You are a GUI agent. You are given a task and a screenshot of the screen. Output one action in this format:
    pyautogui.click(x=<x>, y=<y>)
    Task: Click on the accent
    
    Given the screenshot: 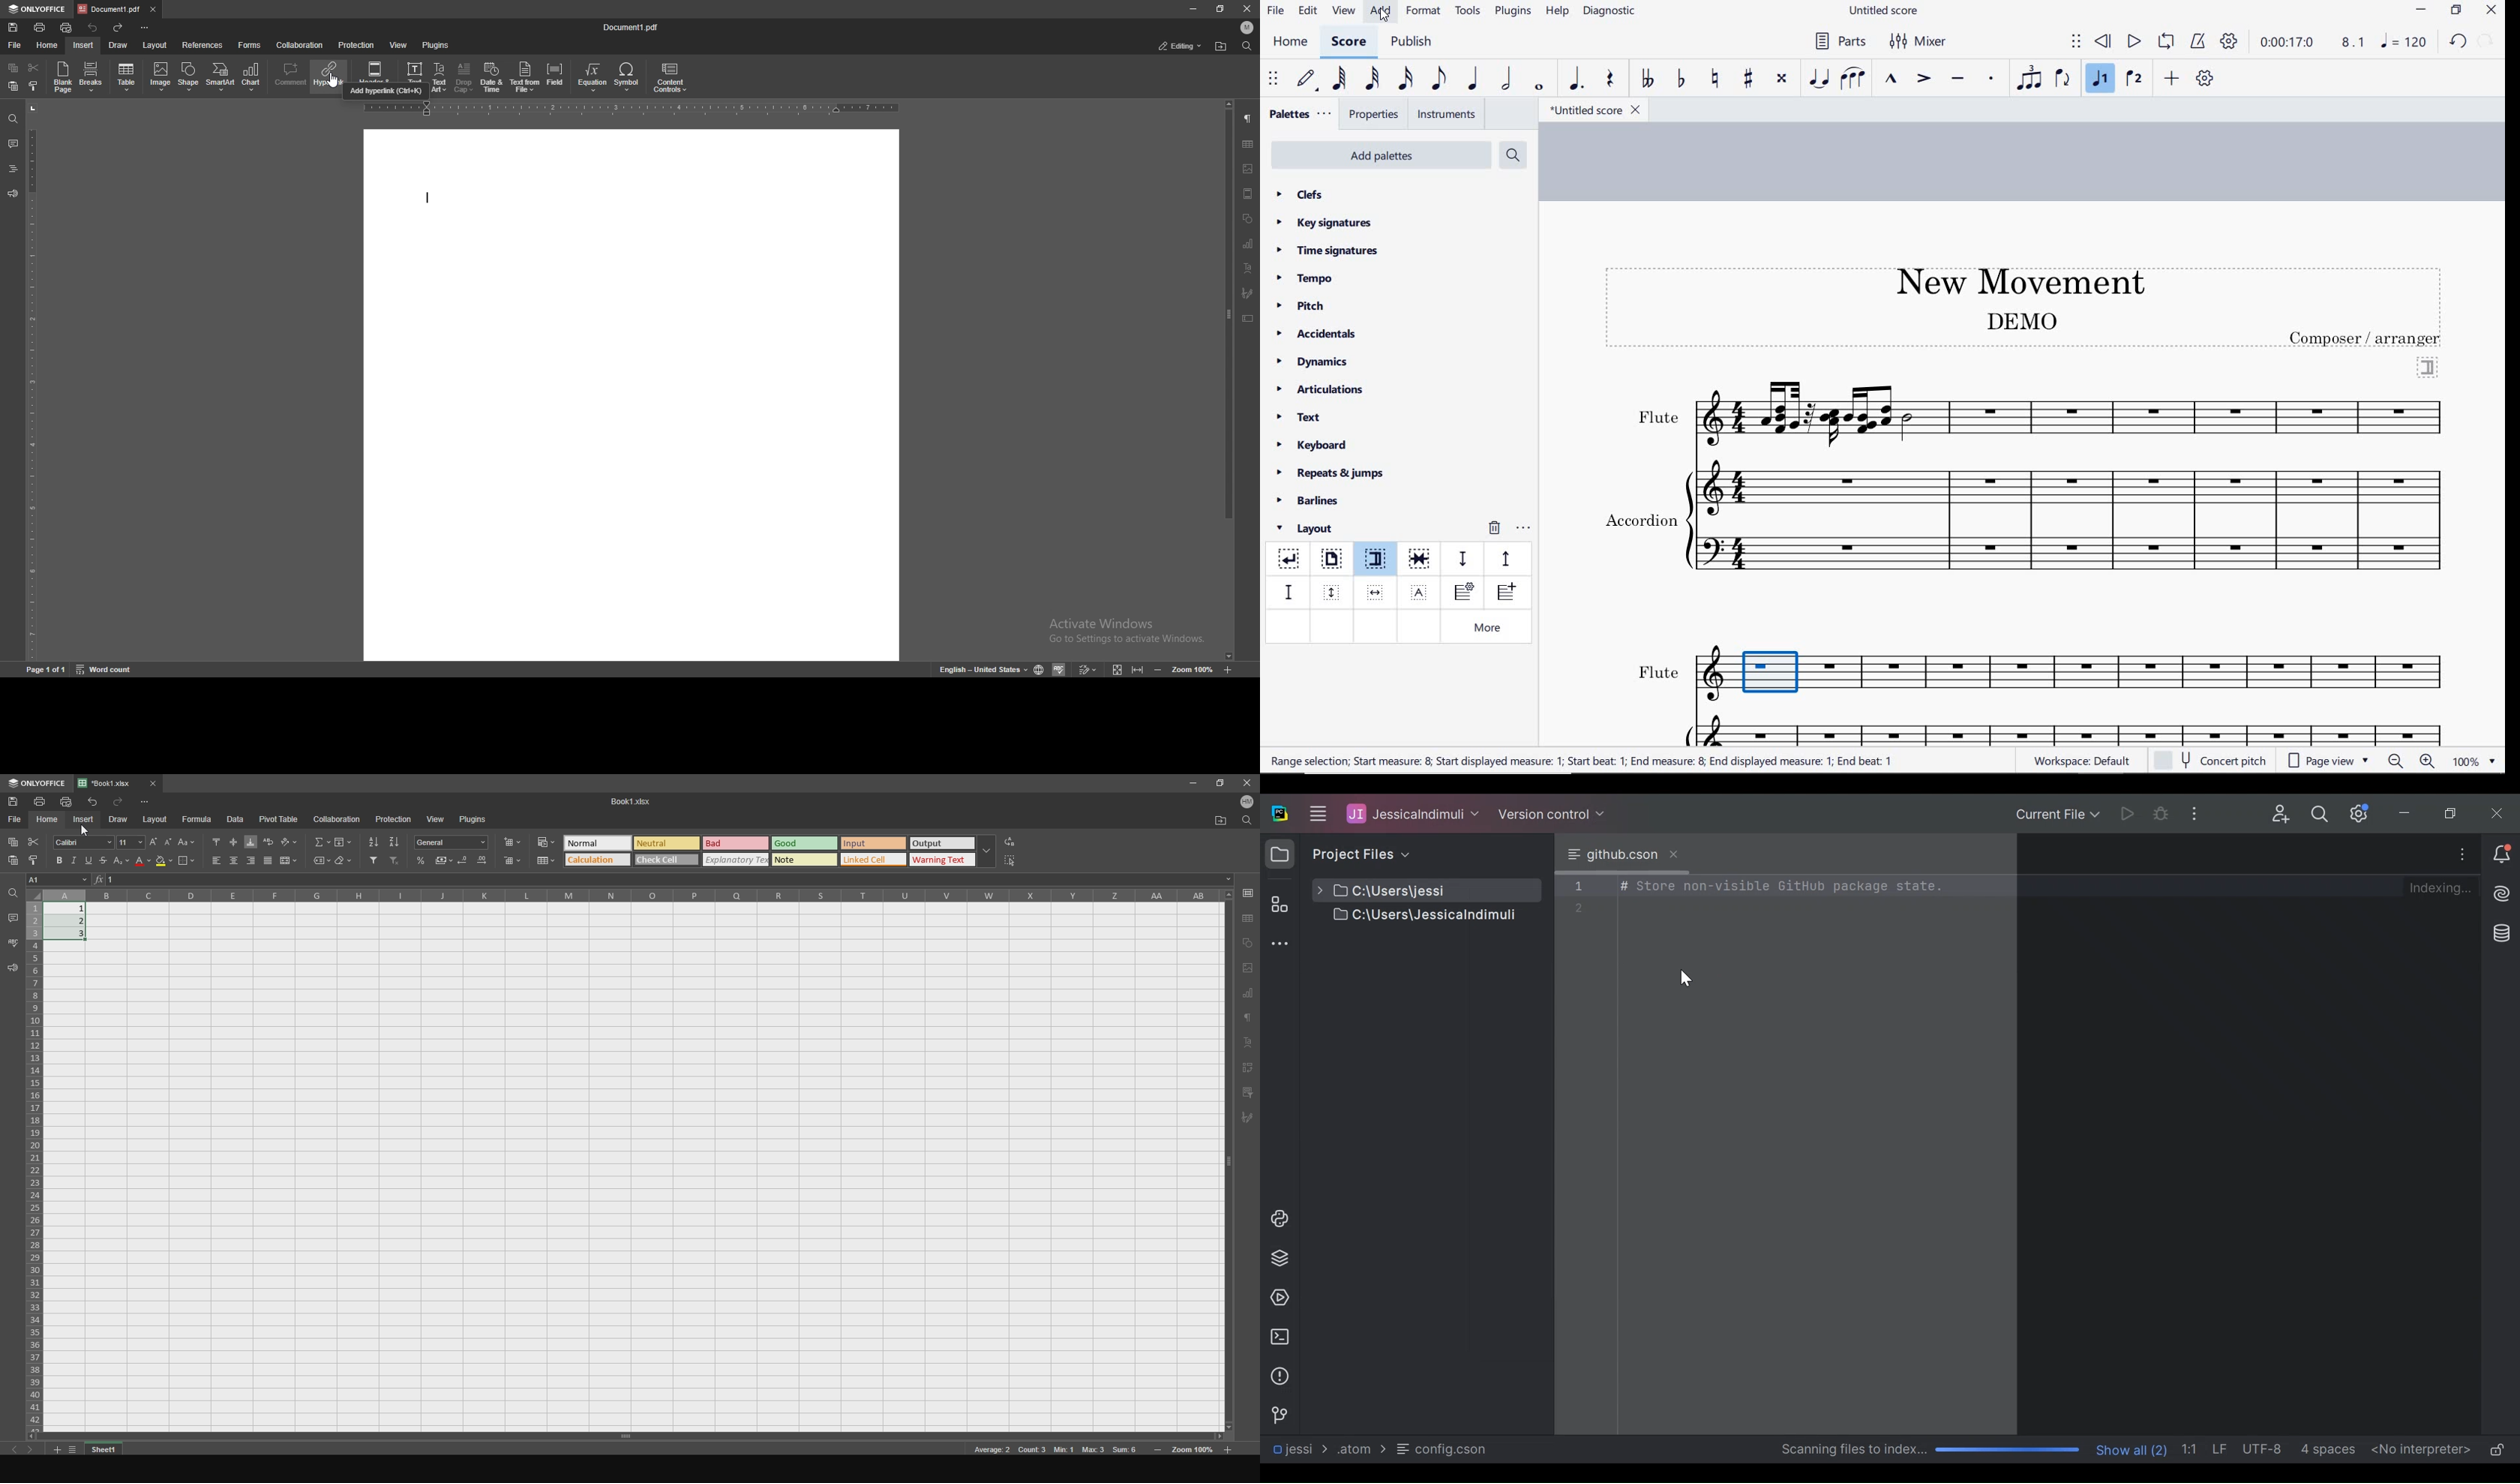 What is the action you would take?
    pyautogui.click(x=1924, y=79)
    